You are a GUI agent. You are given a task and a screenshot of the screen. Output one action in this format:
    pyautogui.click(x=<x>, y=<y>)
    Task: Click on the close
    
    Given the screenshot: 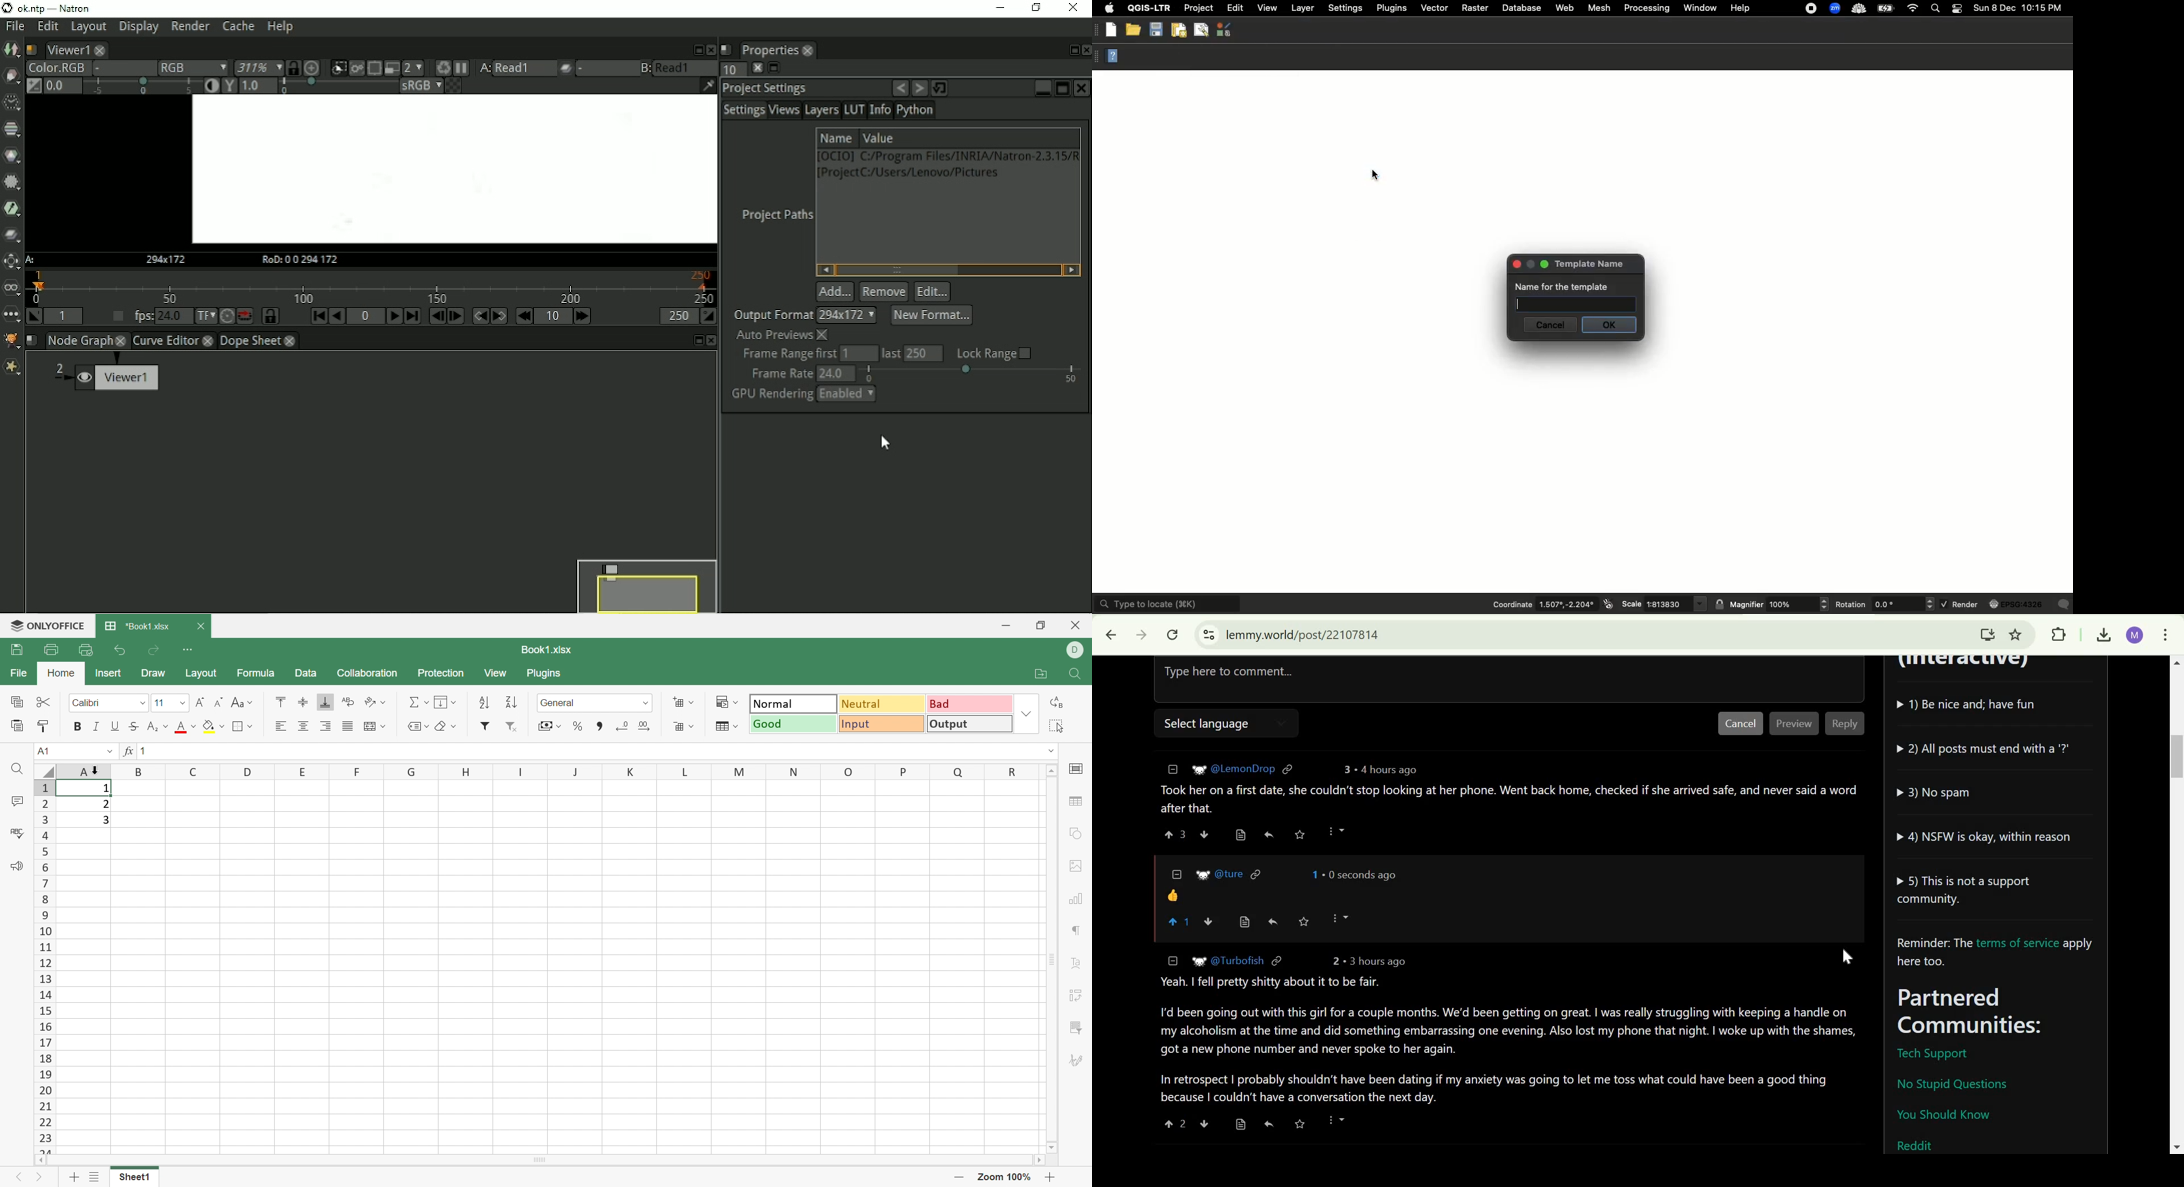 What is the action you would take?
    pyautogui.click(x=1516, y=265)
    